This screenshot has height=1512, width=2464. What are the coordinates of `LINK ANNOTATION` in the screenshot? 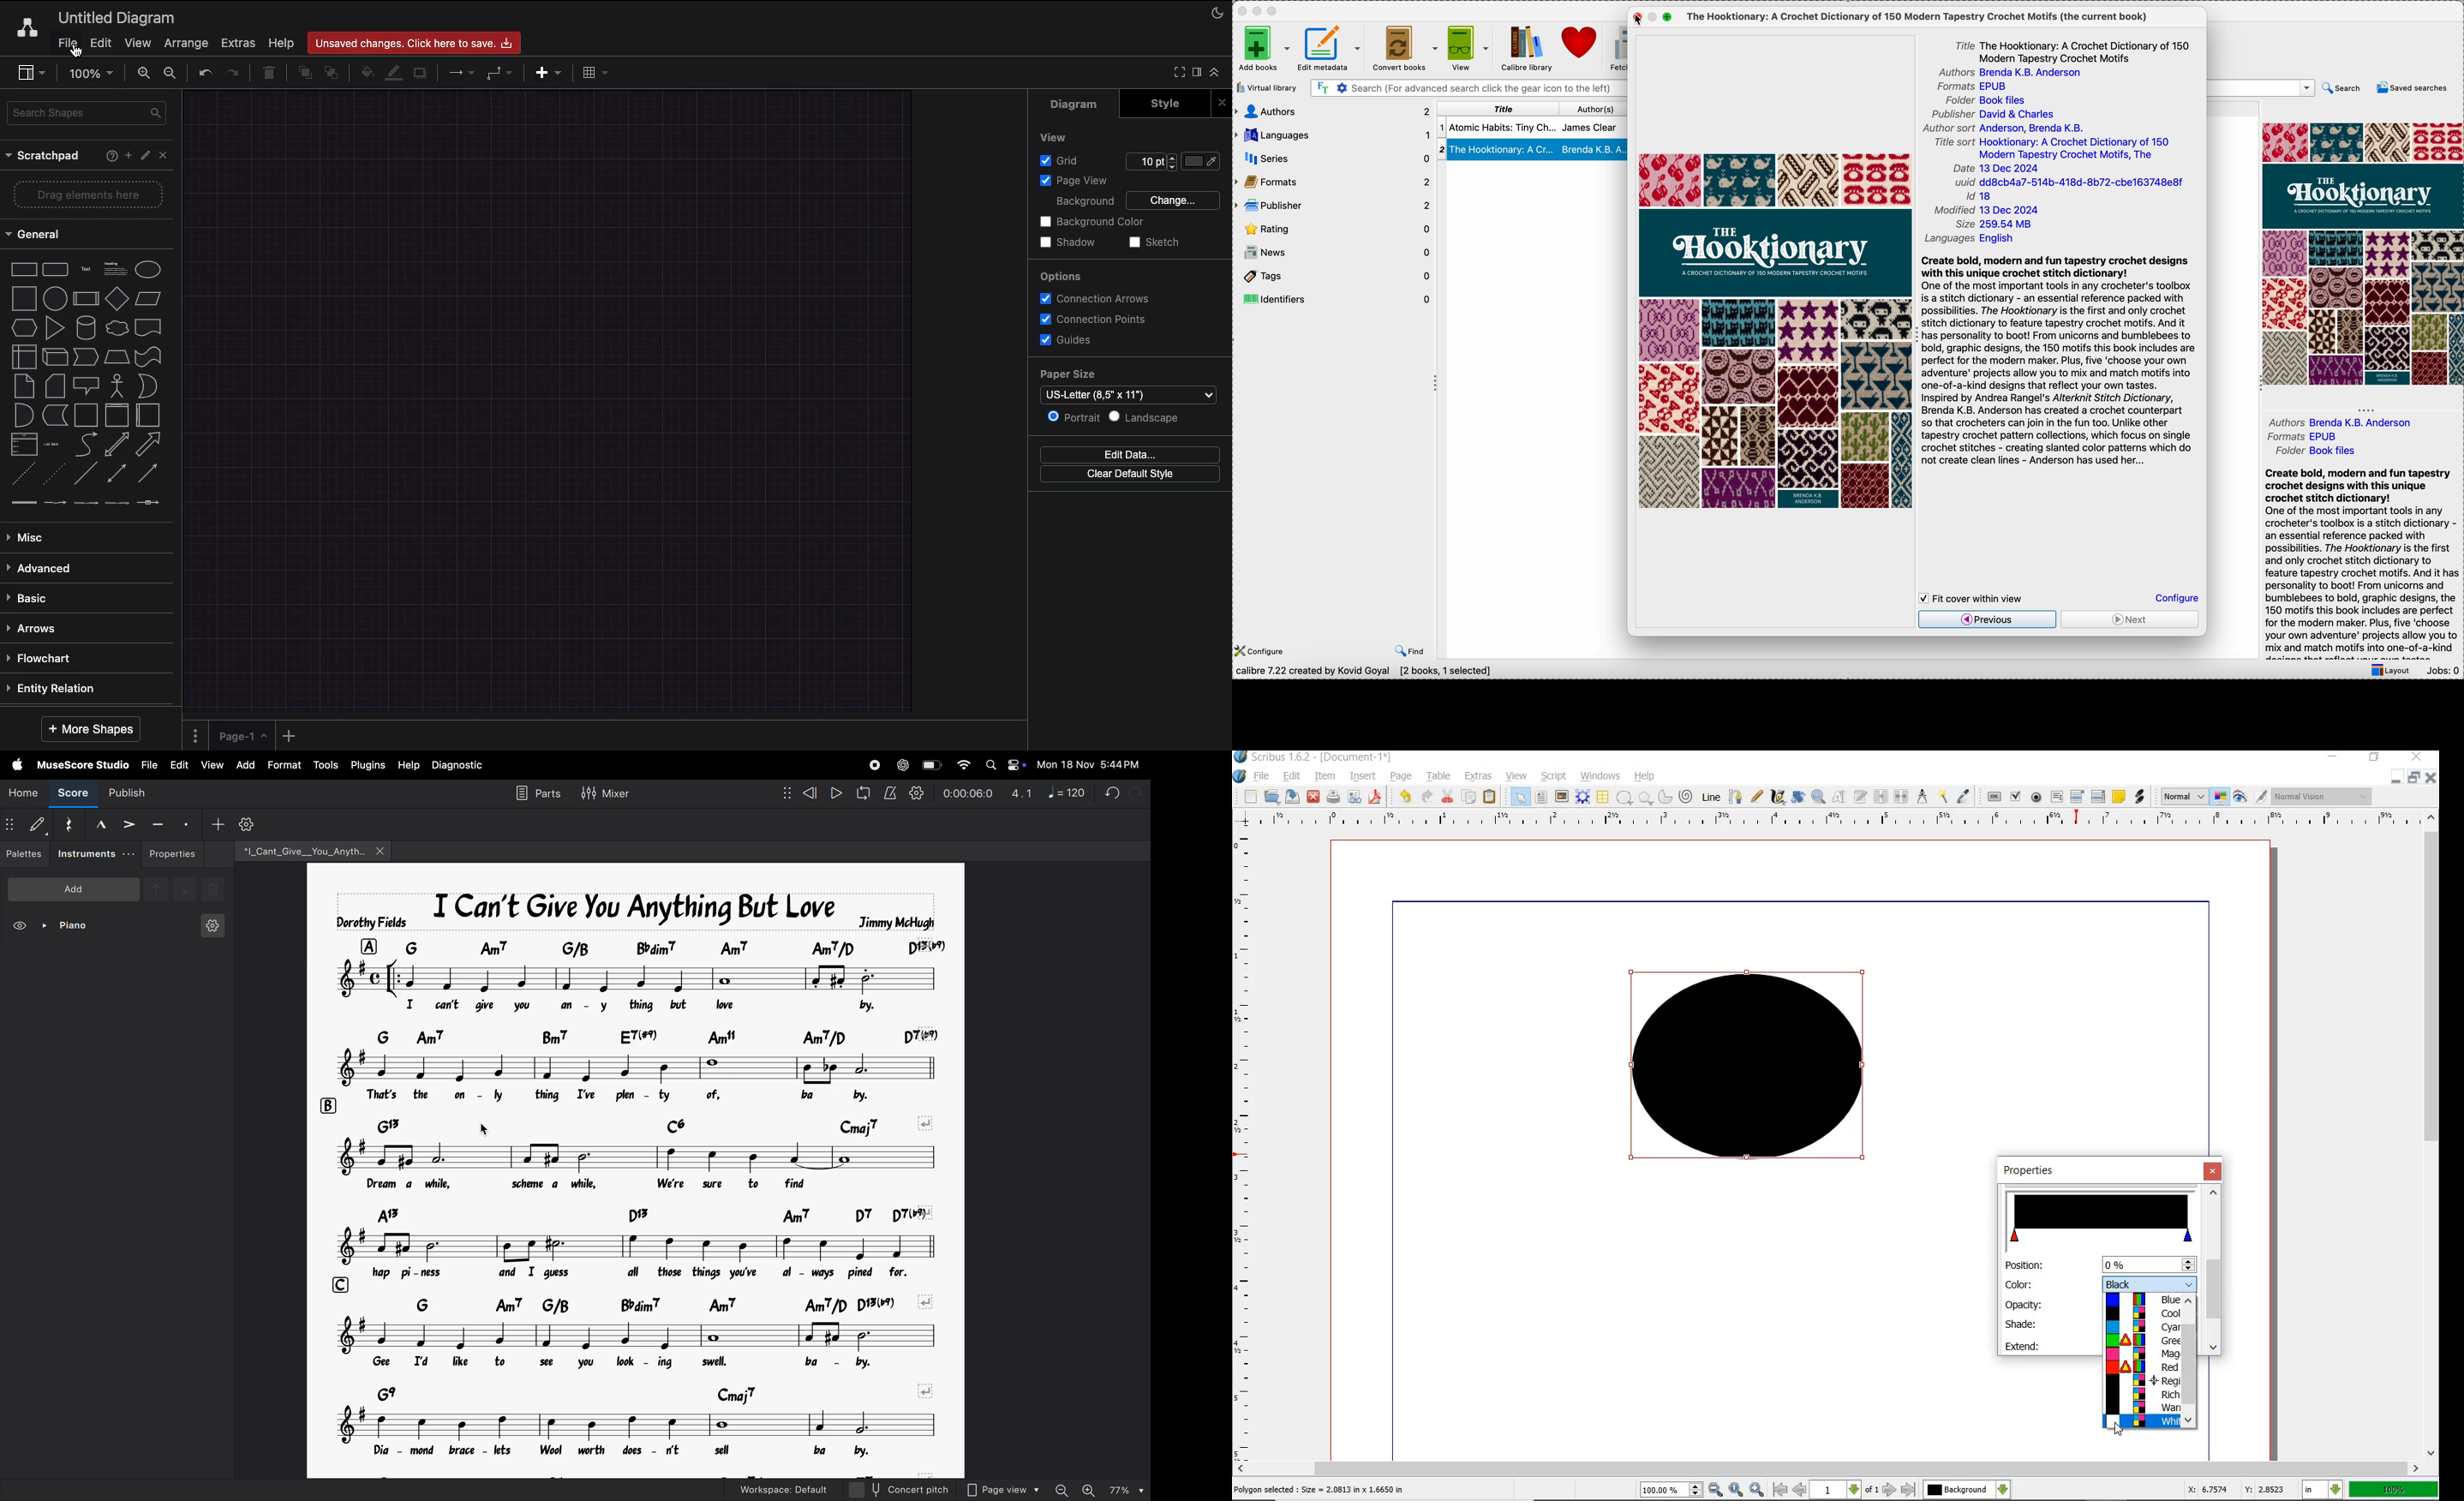 It's located at (2141, 797).